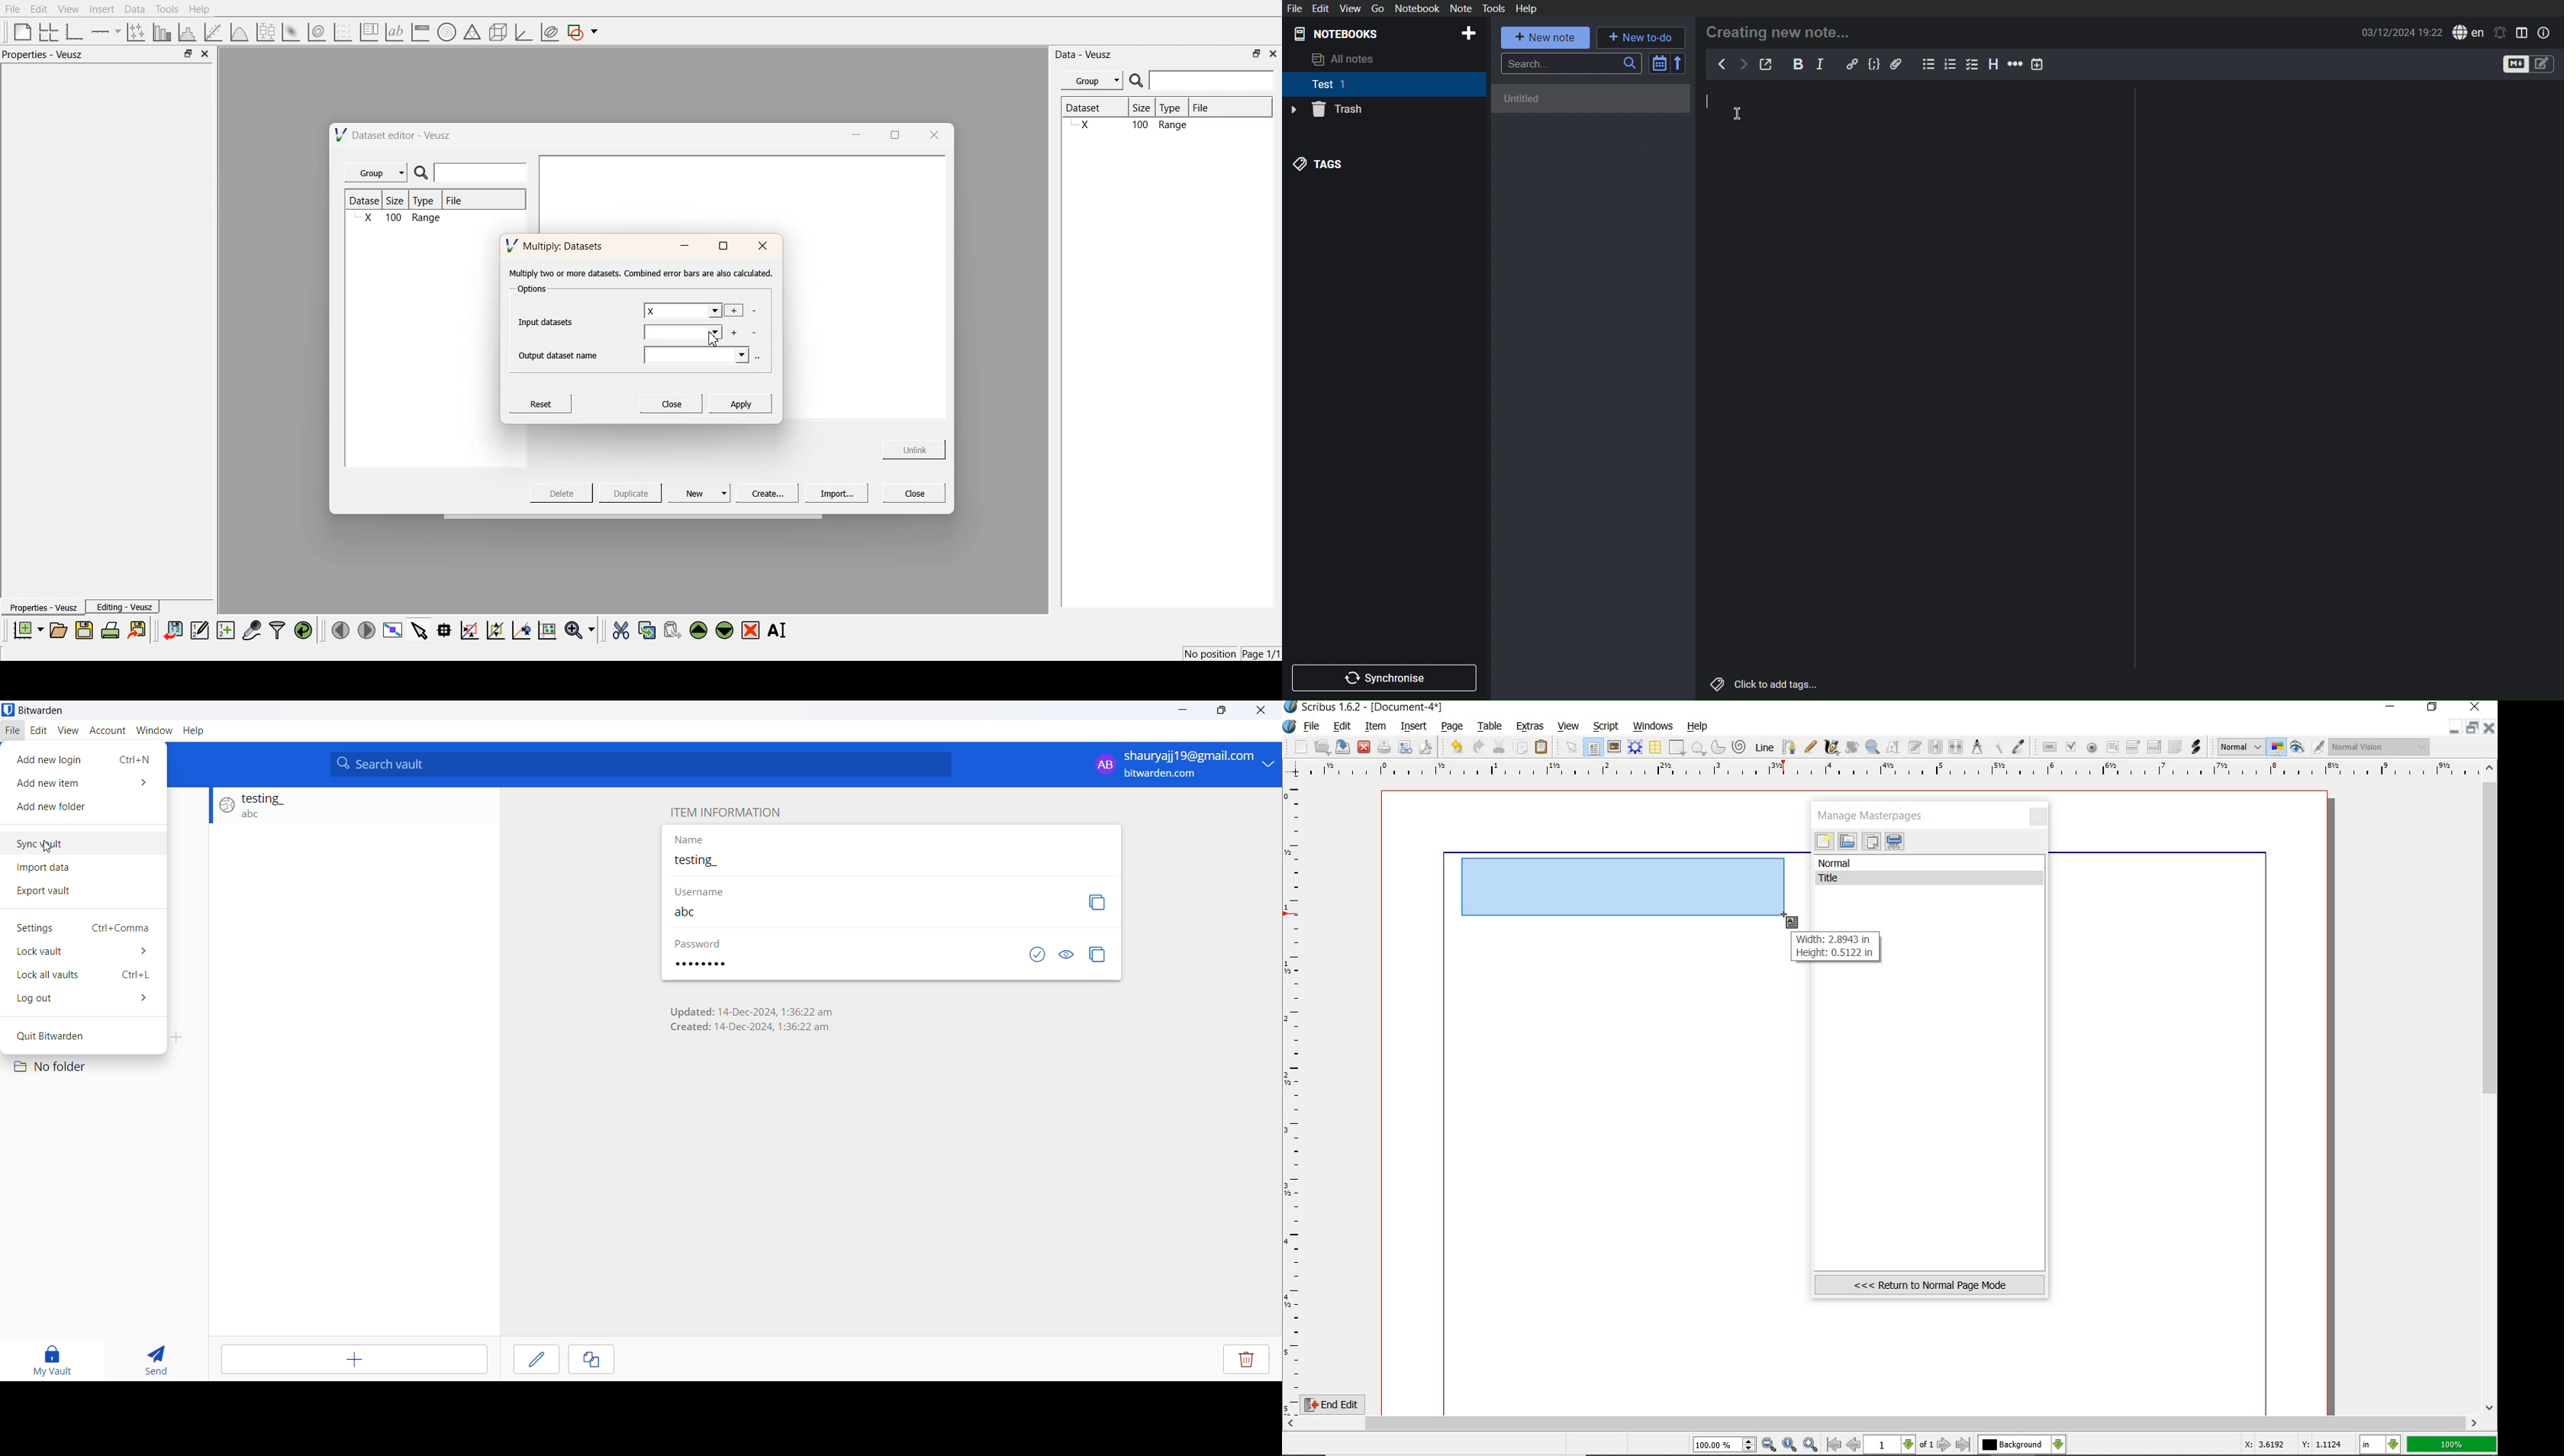 The width and height of the screenshot is (2576, 1456). What do you see at coordinates (1320, 9) in the screenshot?
I see `Edit` at bounding box center [1320, 9].